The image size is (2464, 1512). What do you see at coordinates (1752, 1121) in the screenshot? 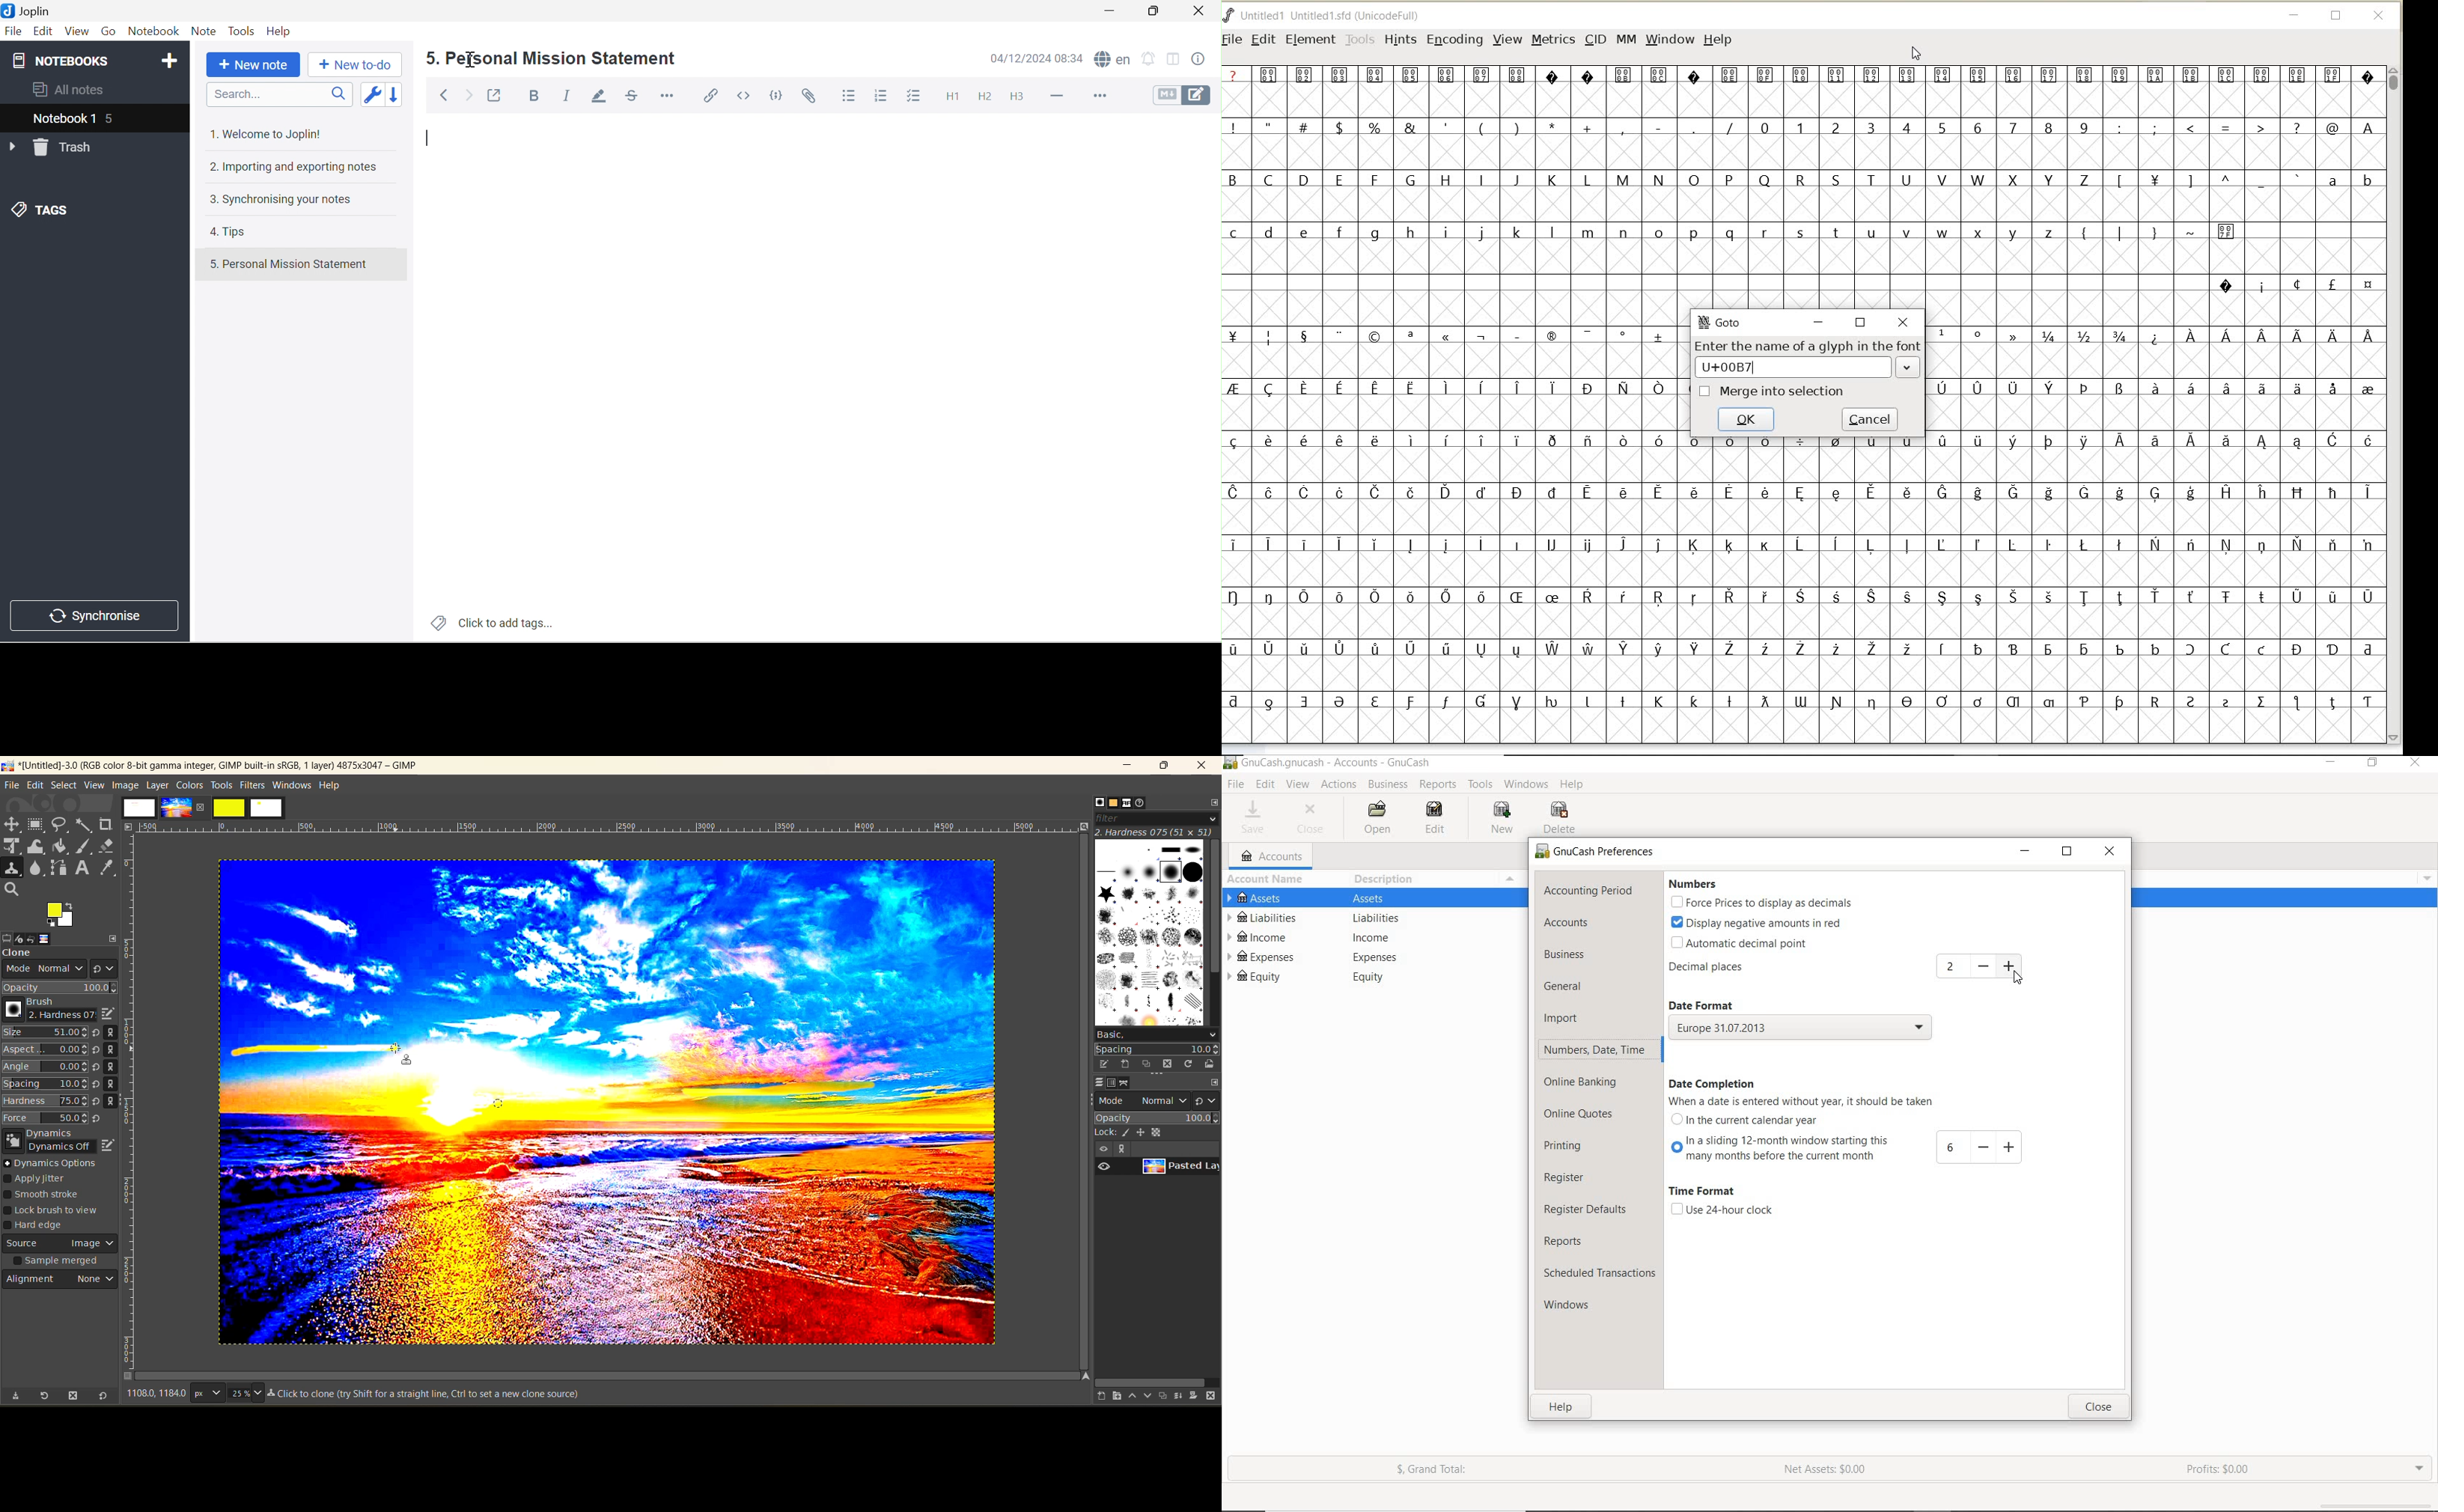
I see `in the current calendar year` at bounding box center [1752, 1121].